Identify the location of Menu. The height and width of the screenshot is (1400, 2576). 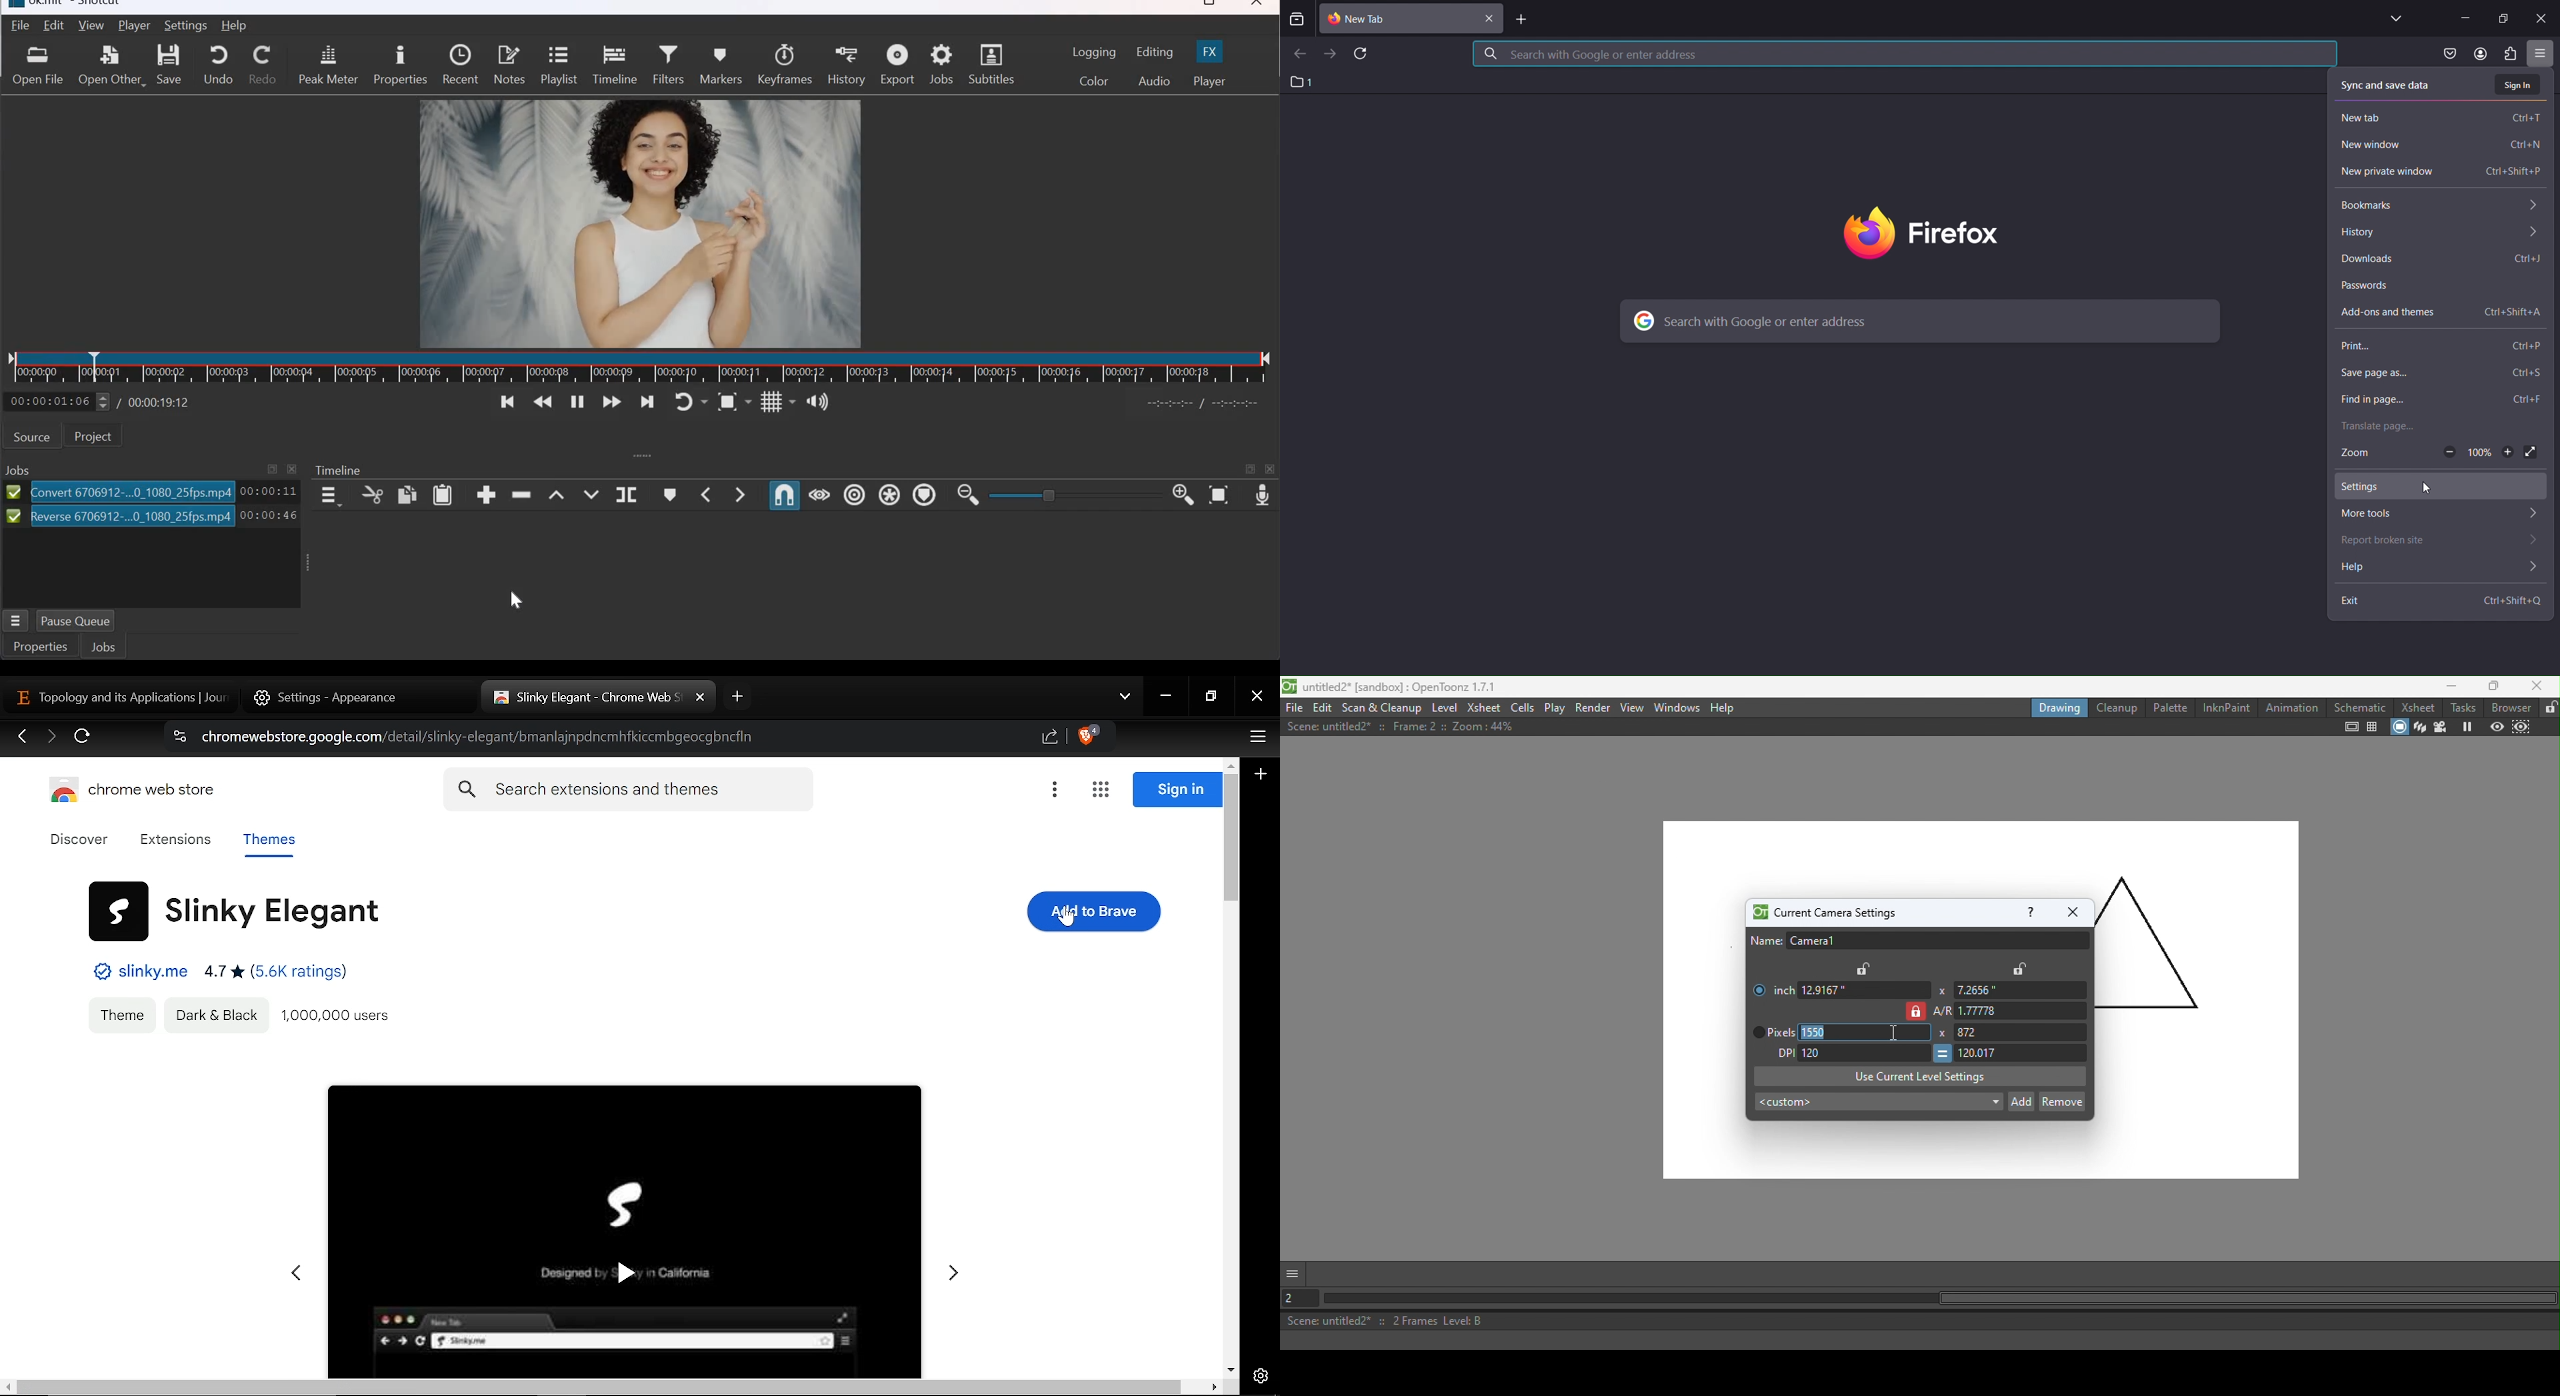
(15, 618).